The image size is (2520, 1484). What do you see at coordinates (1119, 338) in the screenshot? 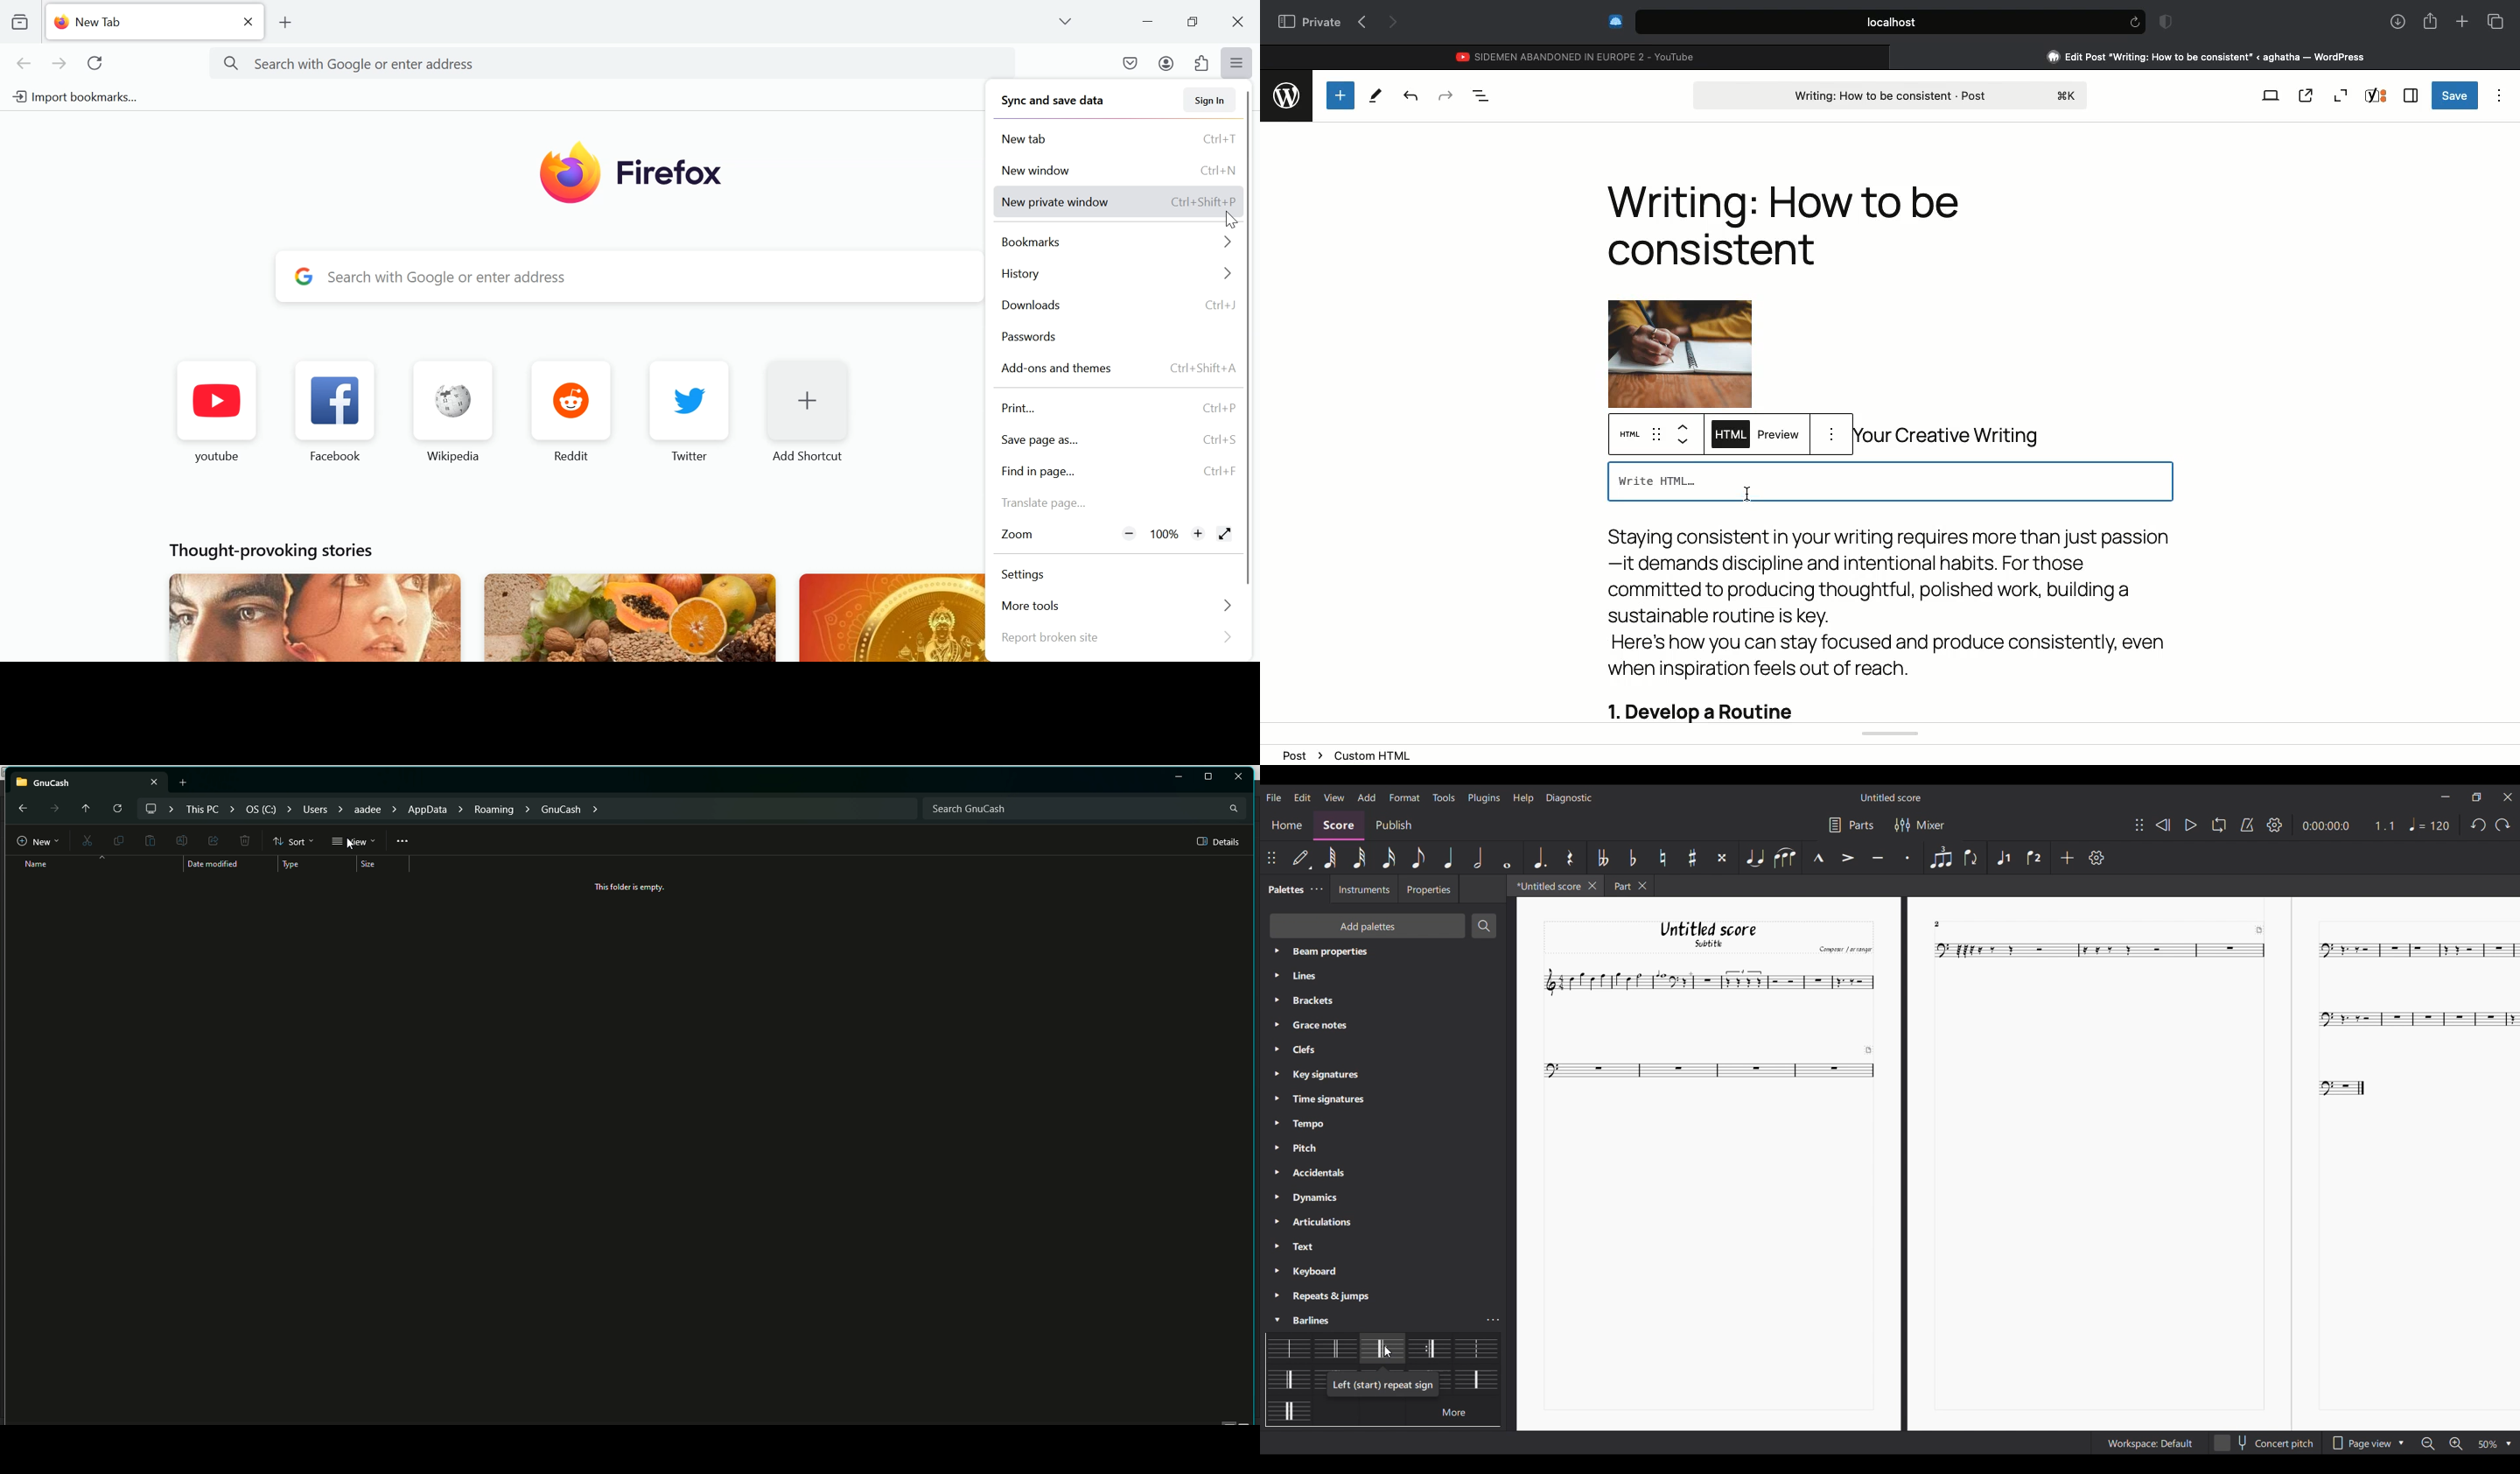
I see `passwords` at bounding box center [1119, 338].